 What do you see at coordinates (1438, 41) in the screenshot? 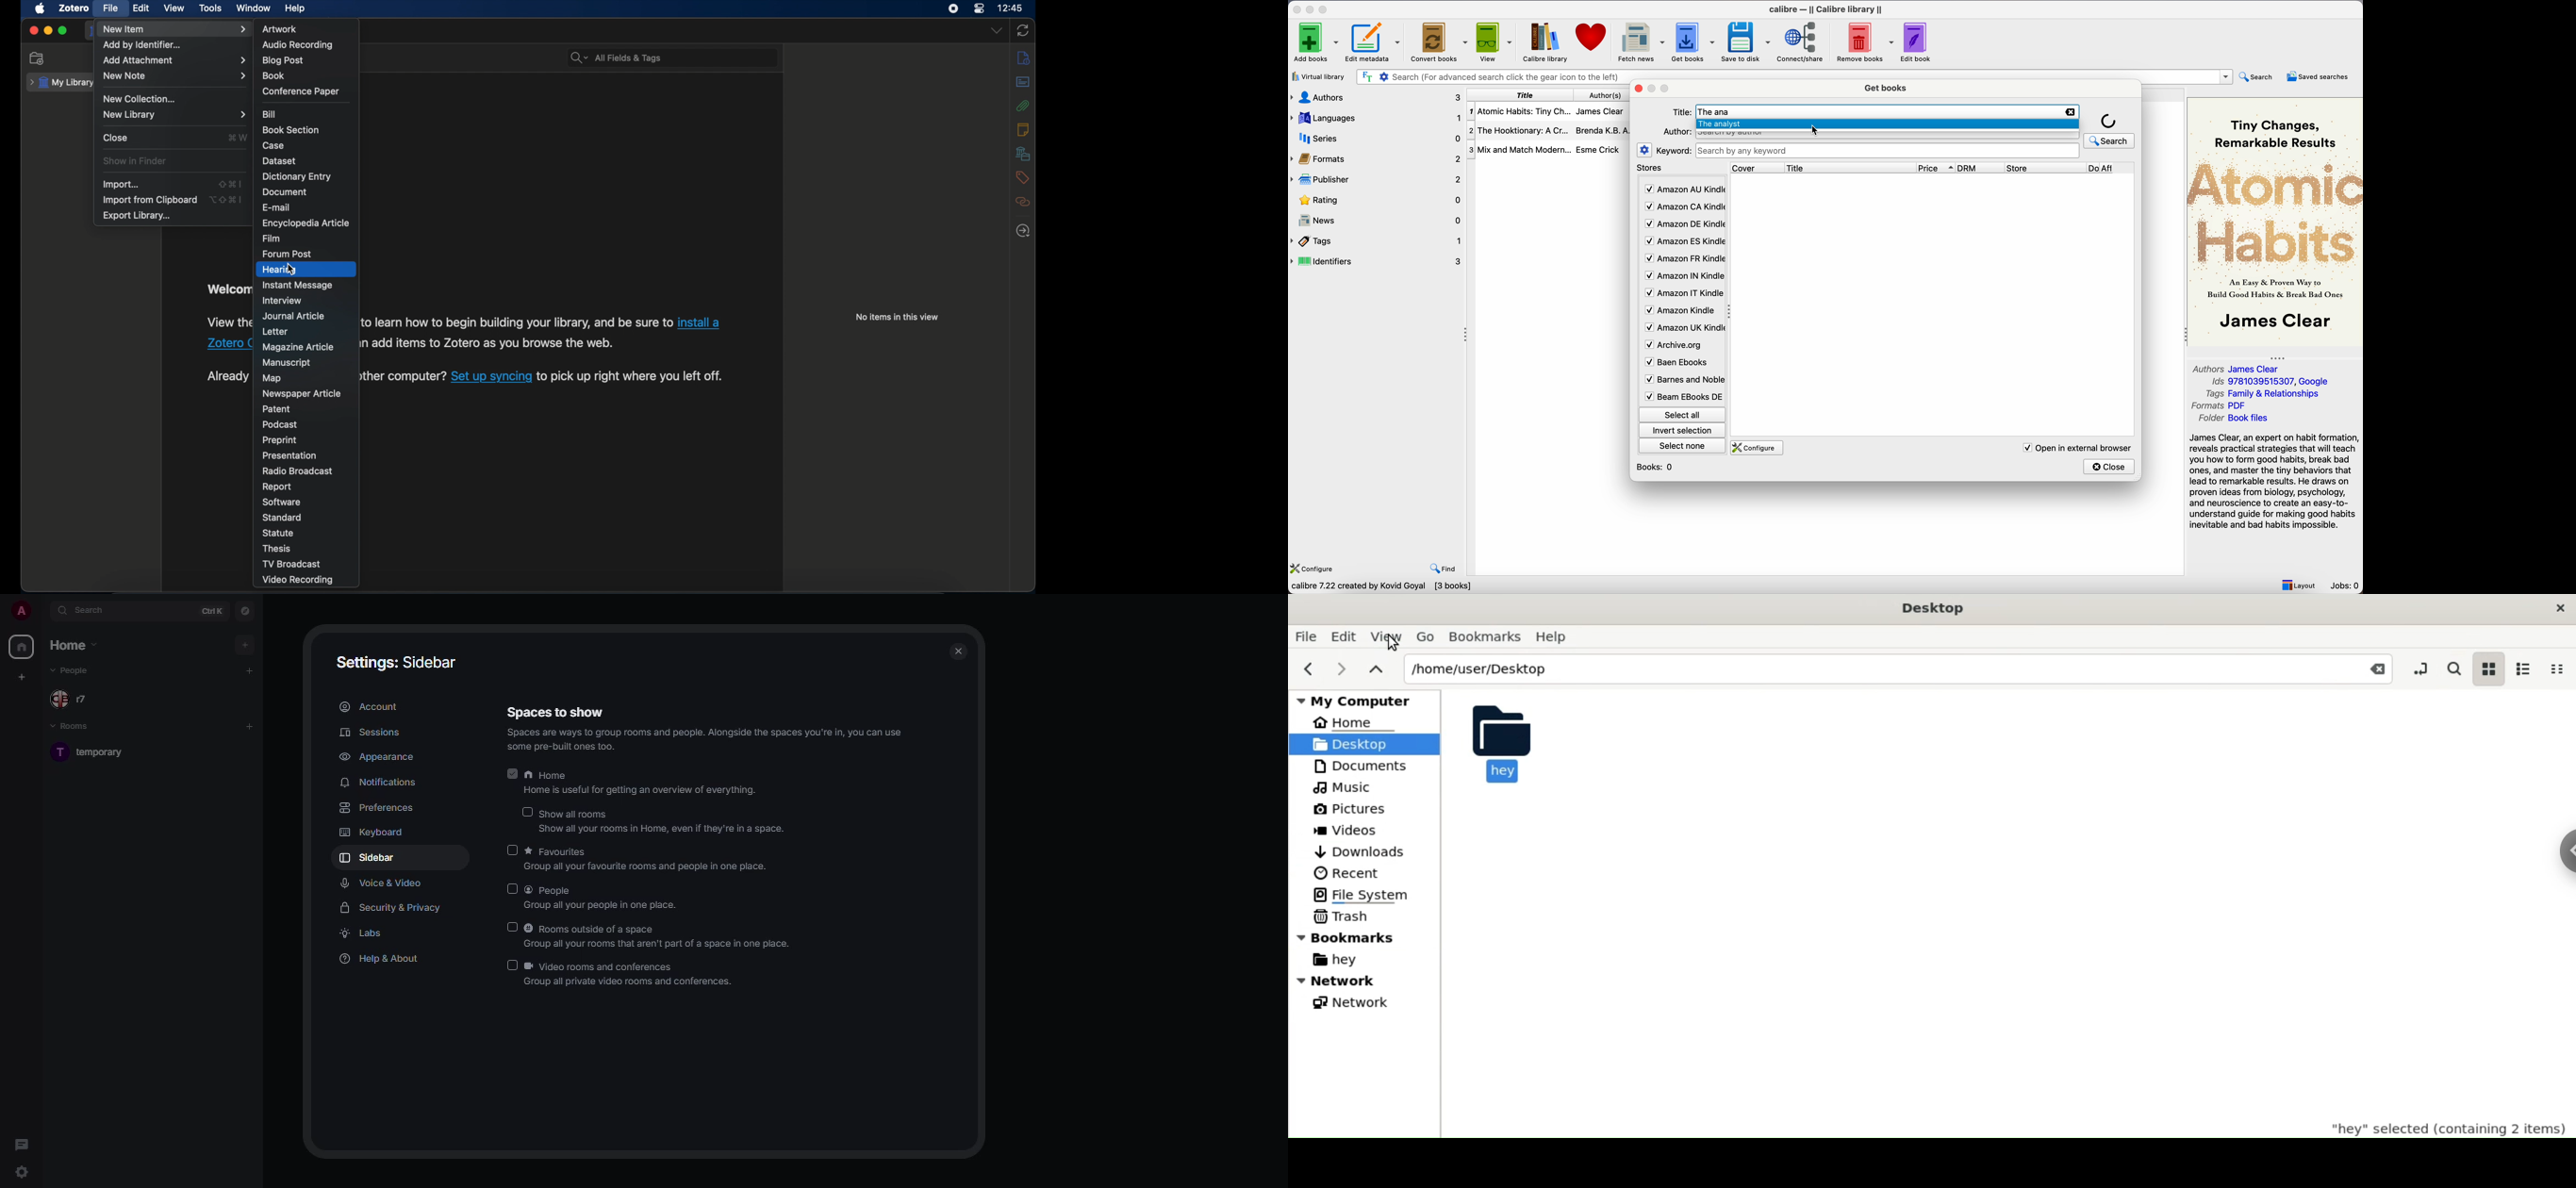
I see `convert books` at bounding box center [1438, 41].